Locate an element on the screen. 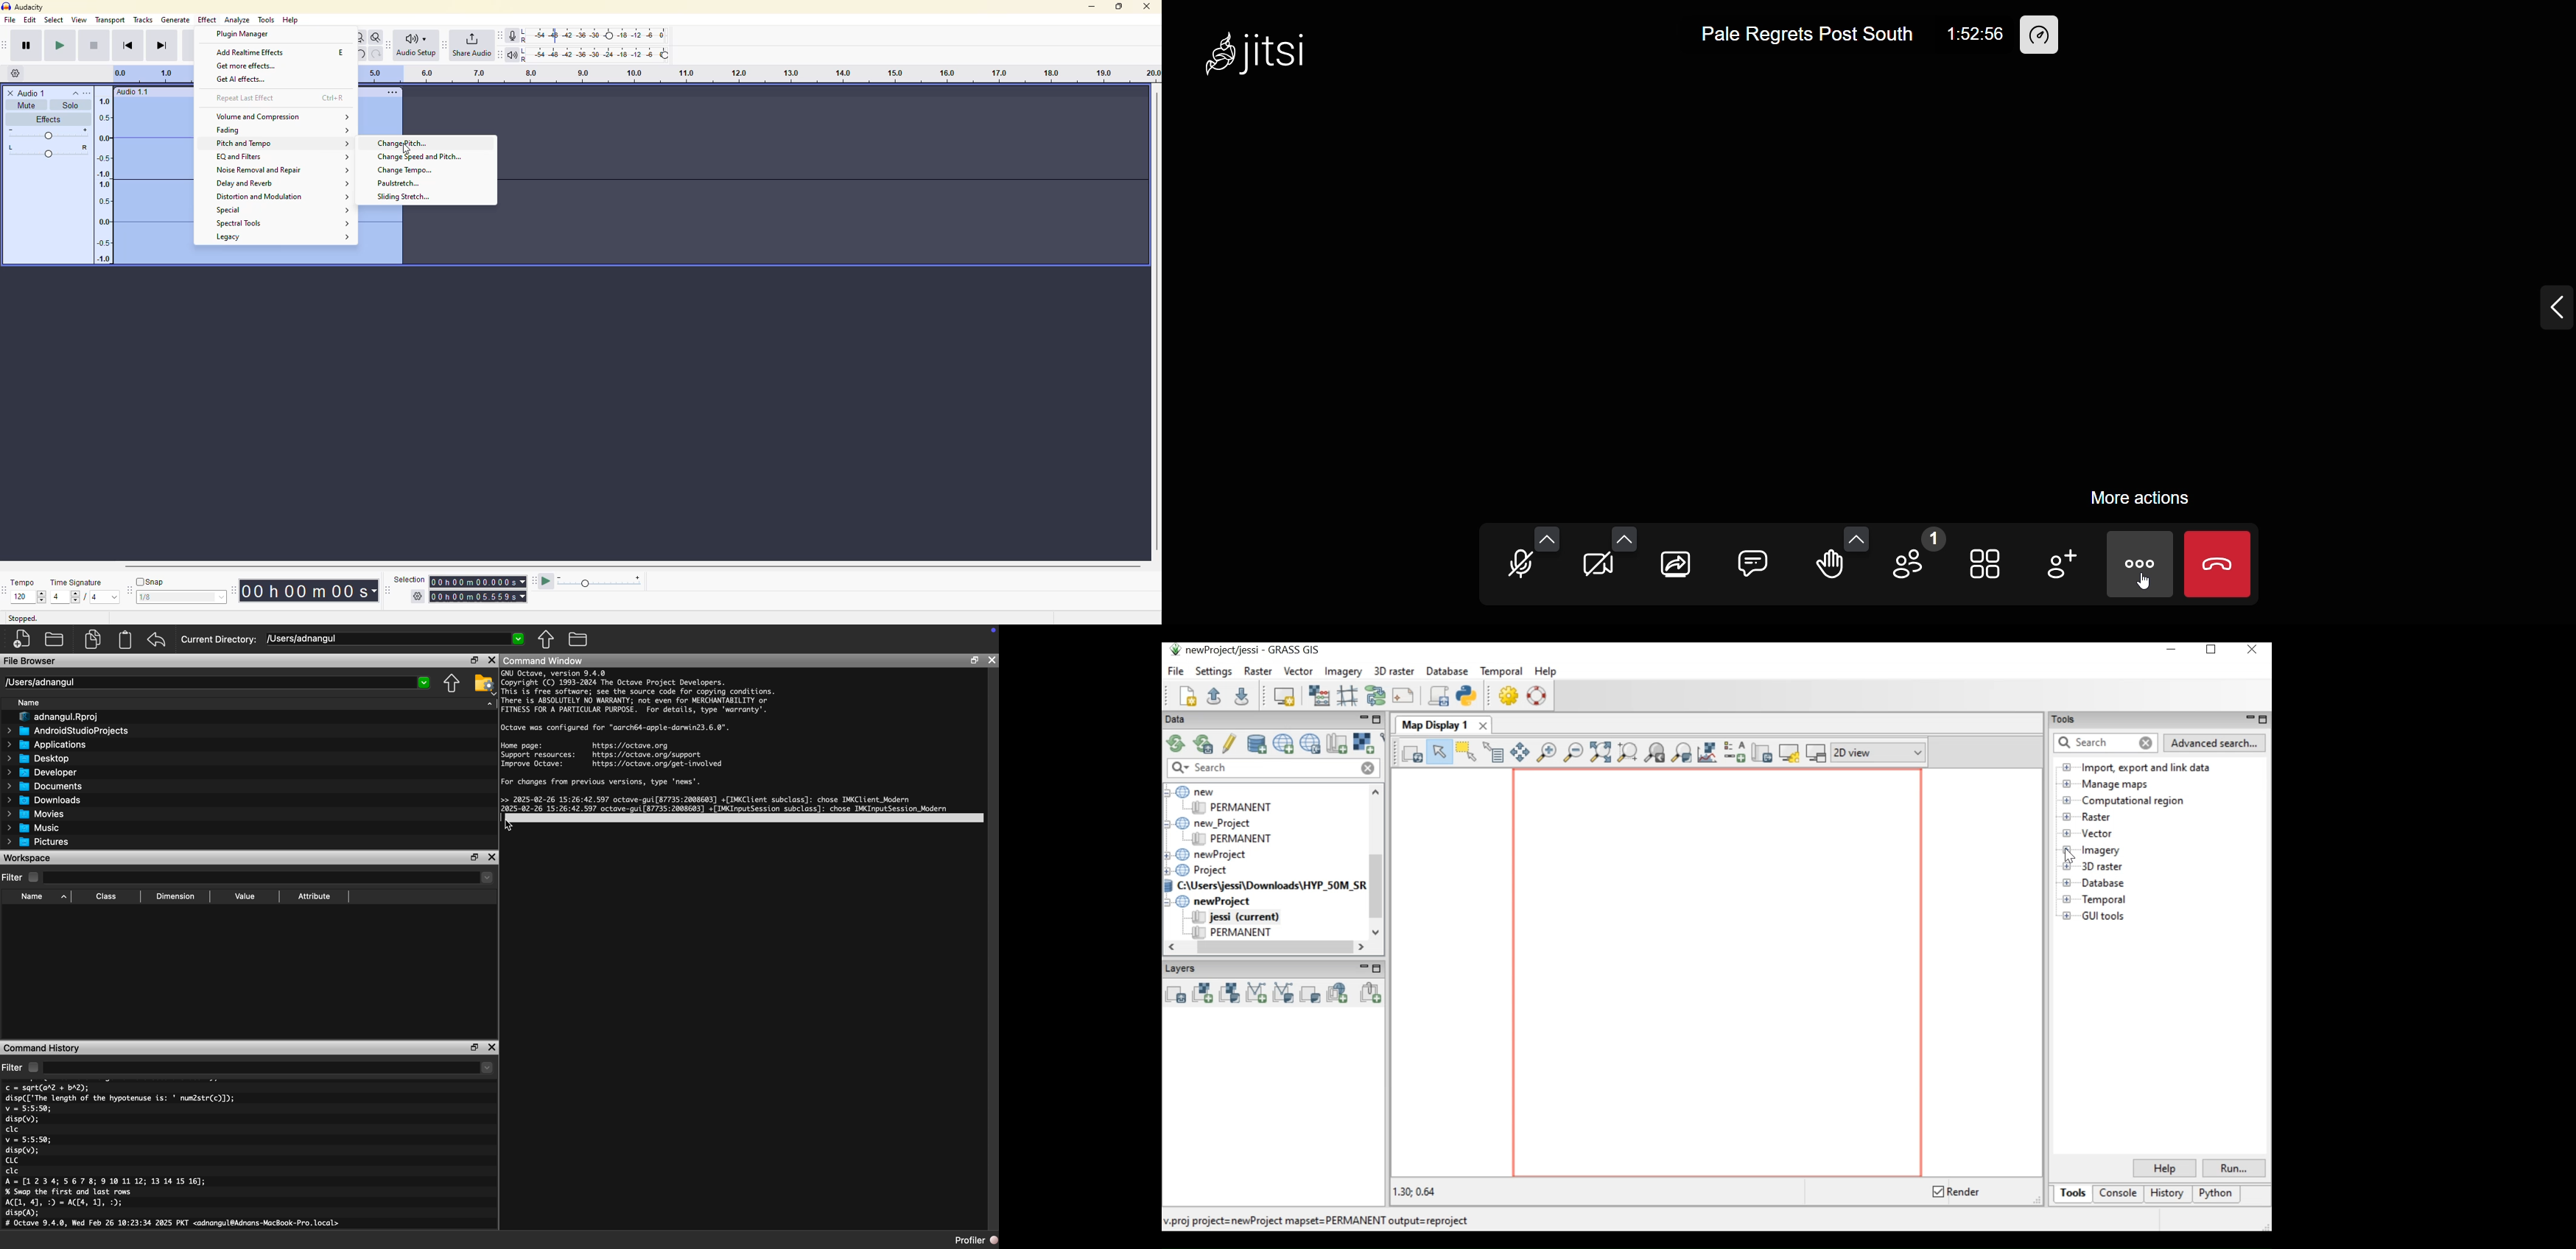  edit is located at coordinates (30, 20).